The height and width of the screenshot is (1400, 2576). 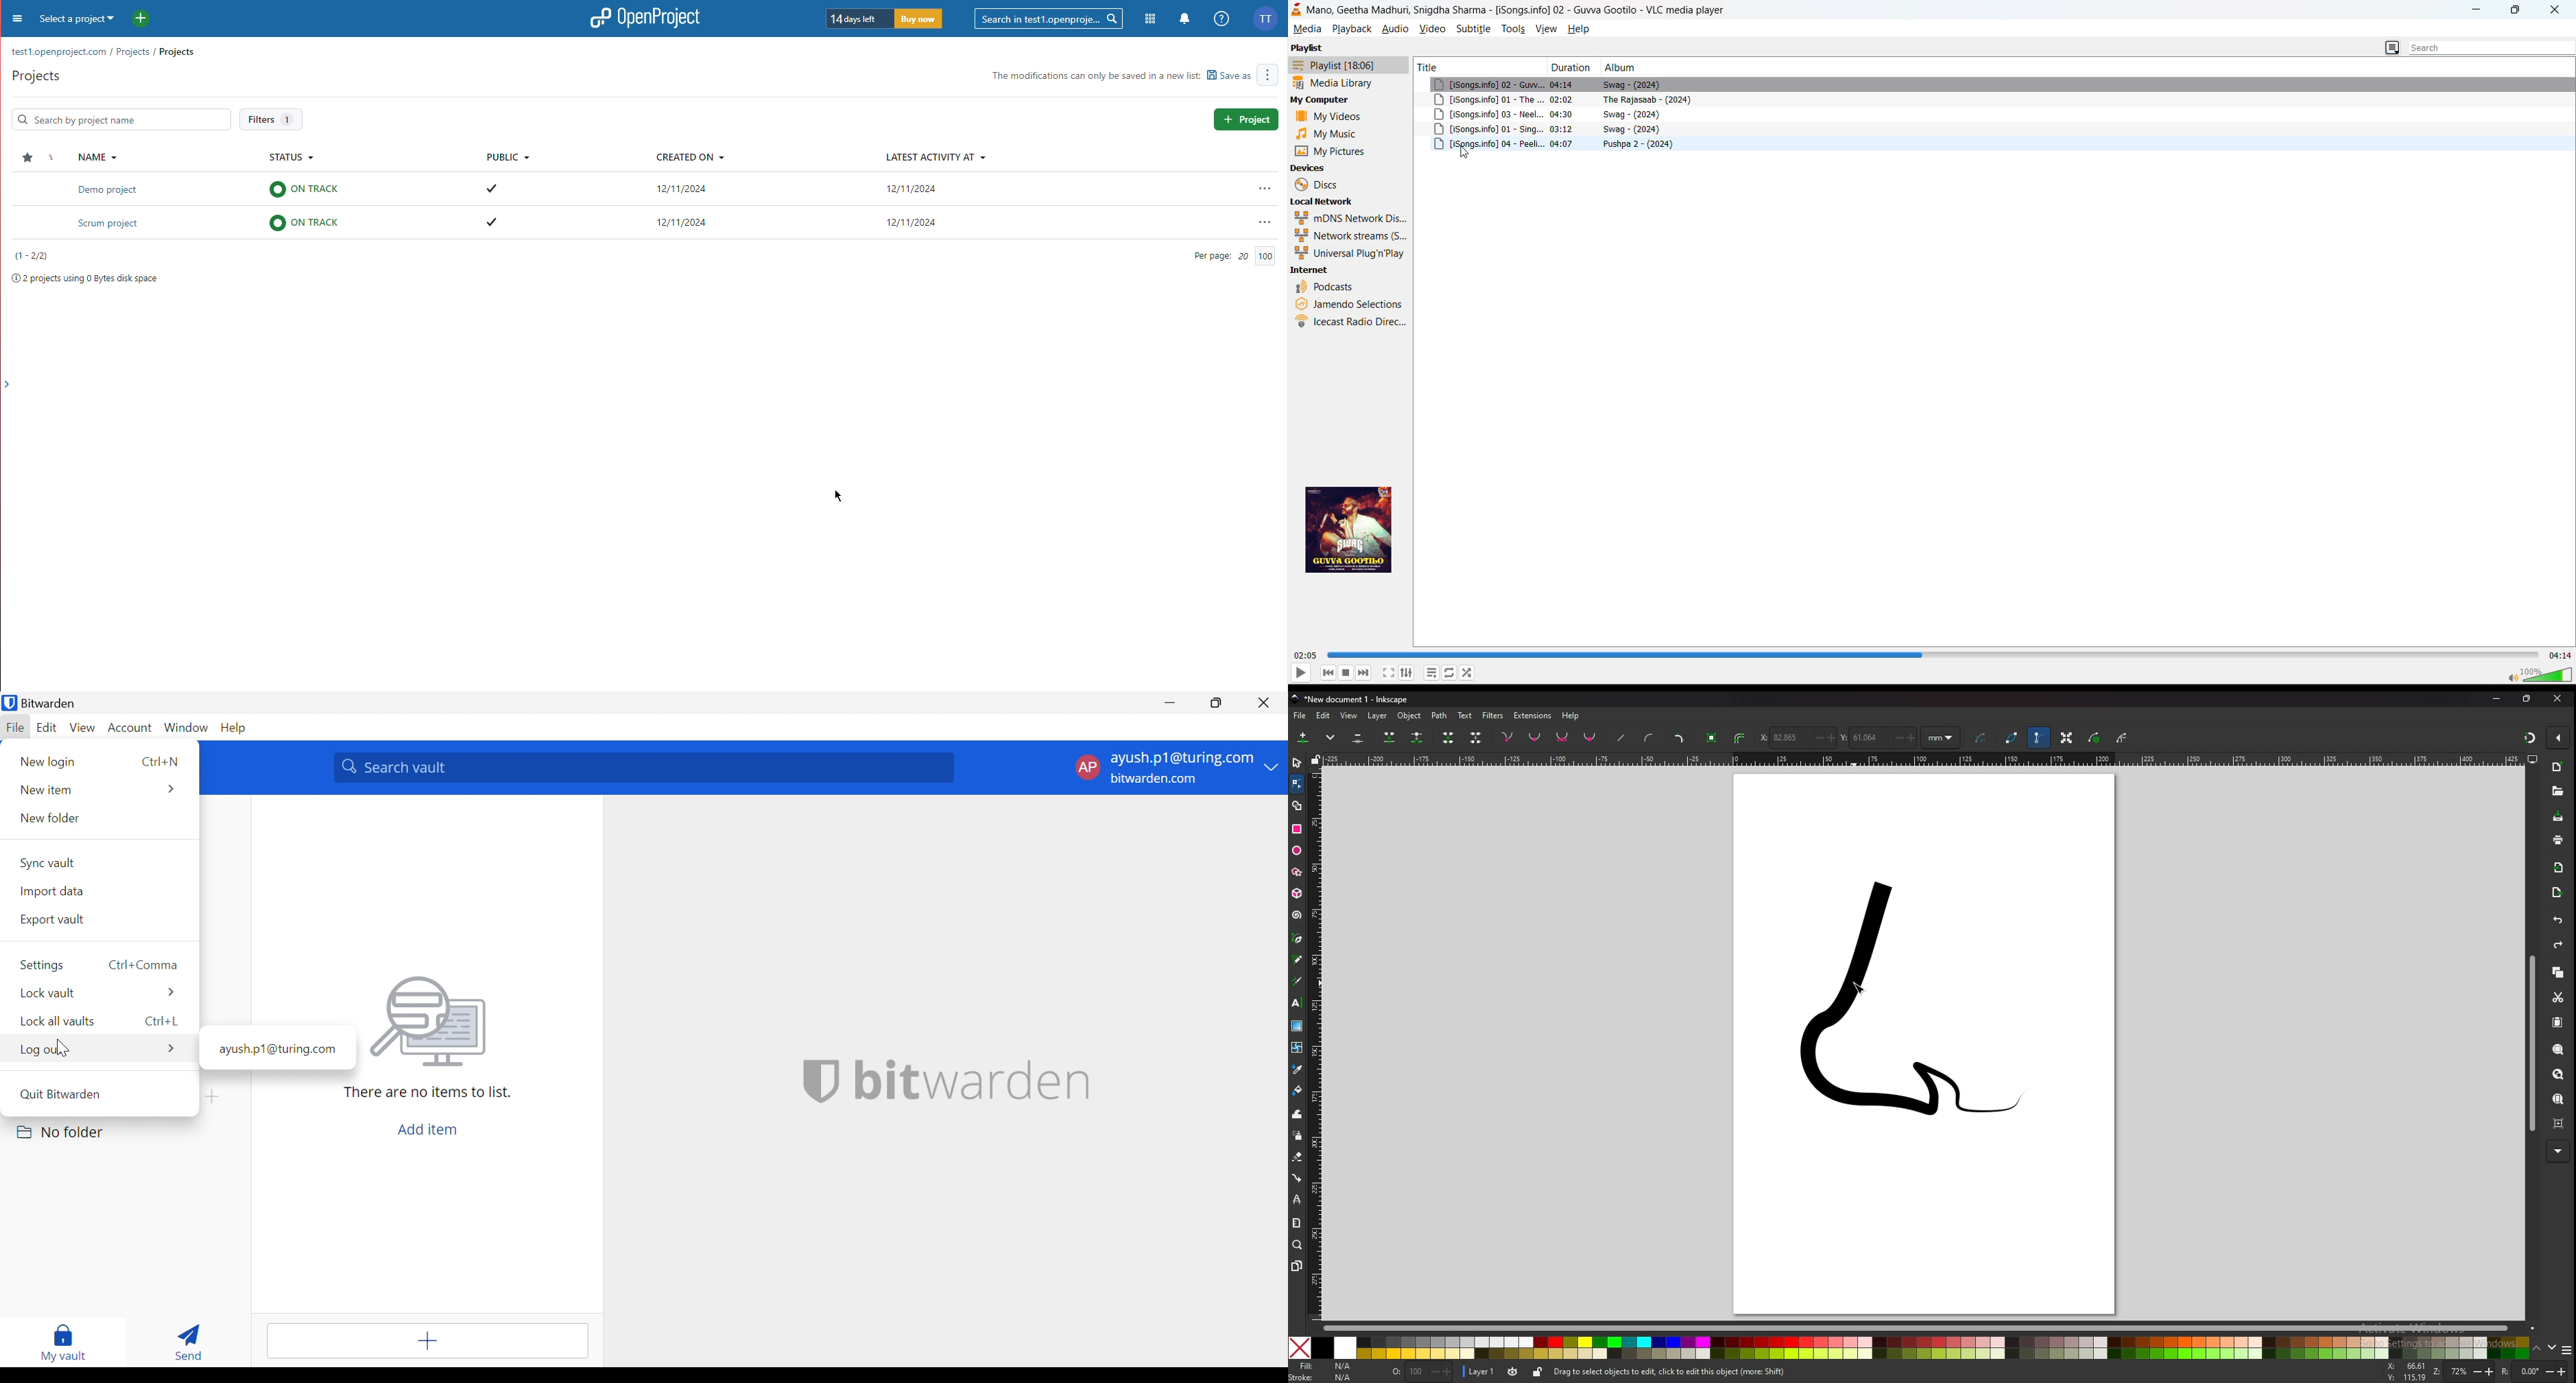 I want to click on mesh, so click(x=1297, y=1047).